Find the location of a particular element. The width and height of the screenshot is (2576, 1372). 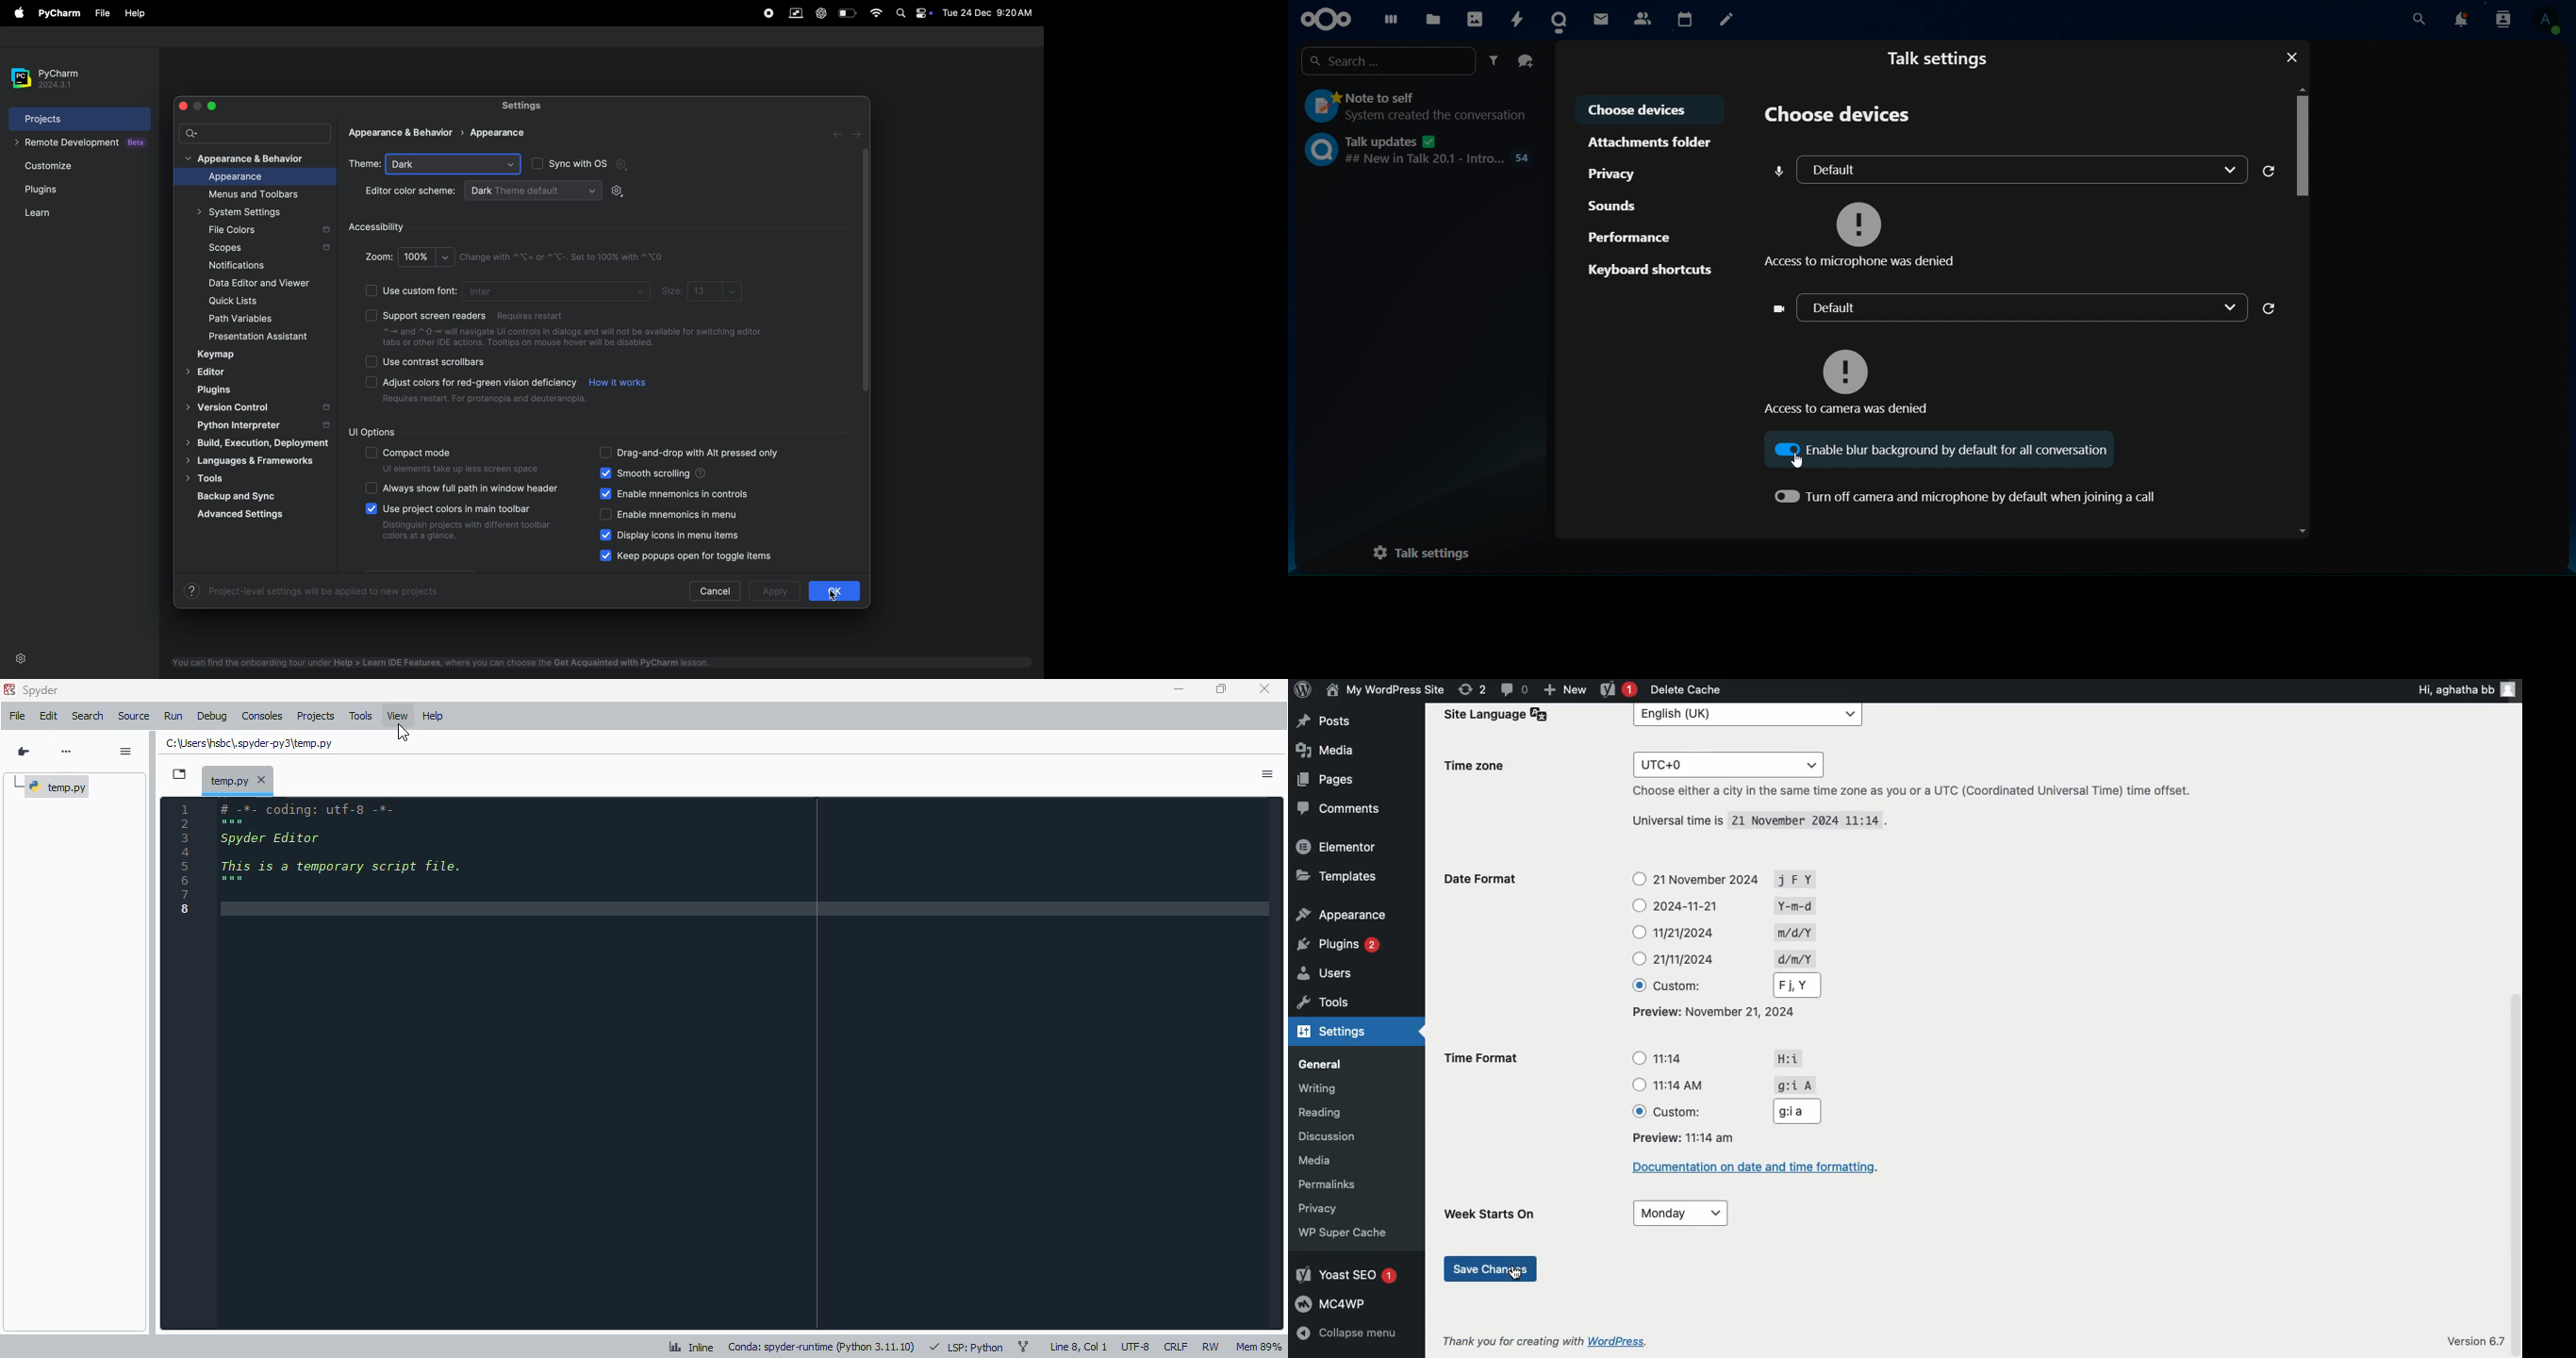

Comment is located at coordinates (1516, 689).